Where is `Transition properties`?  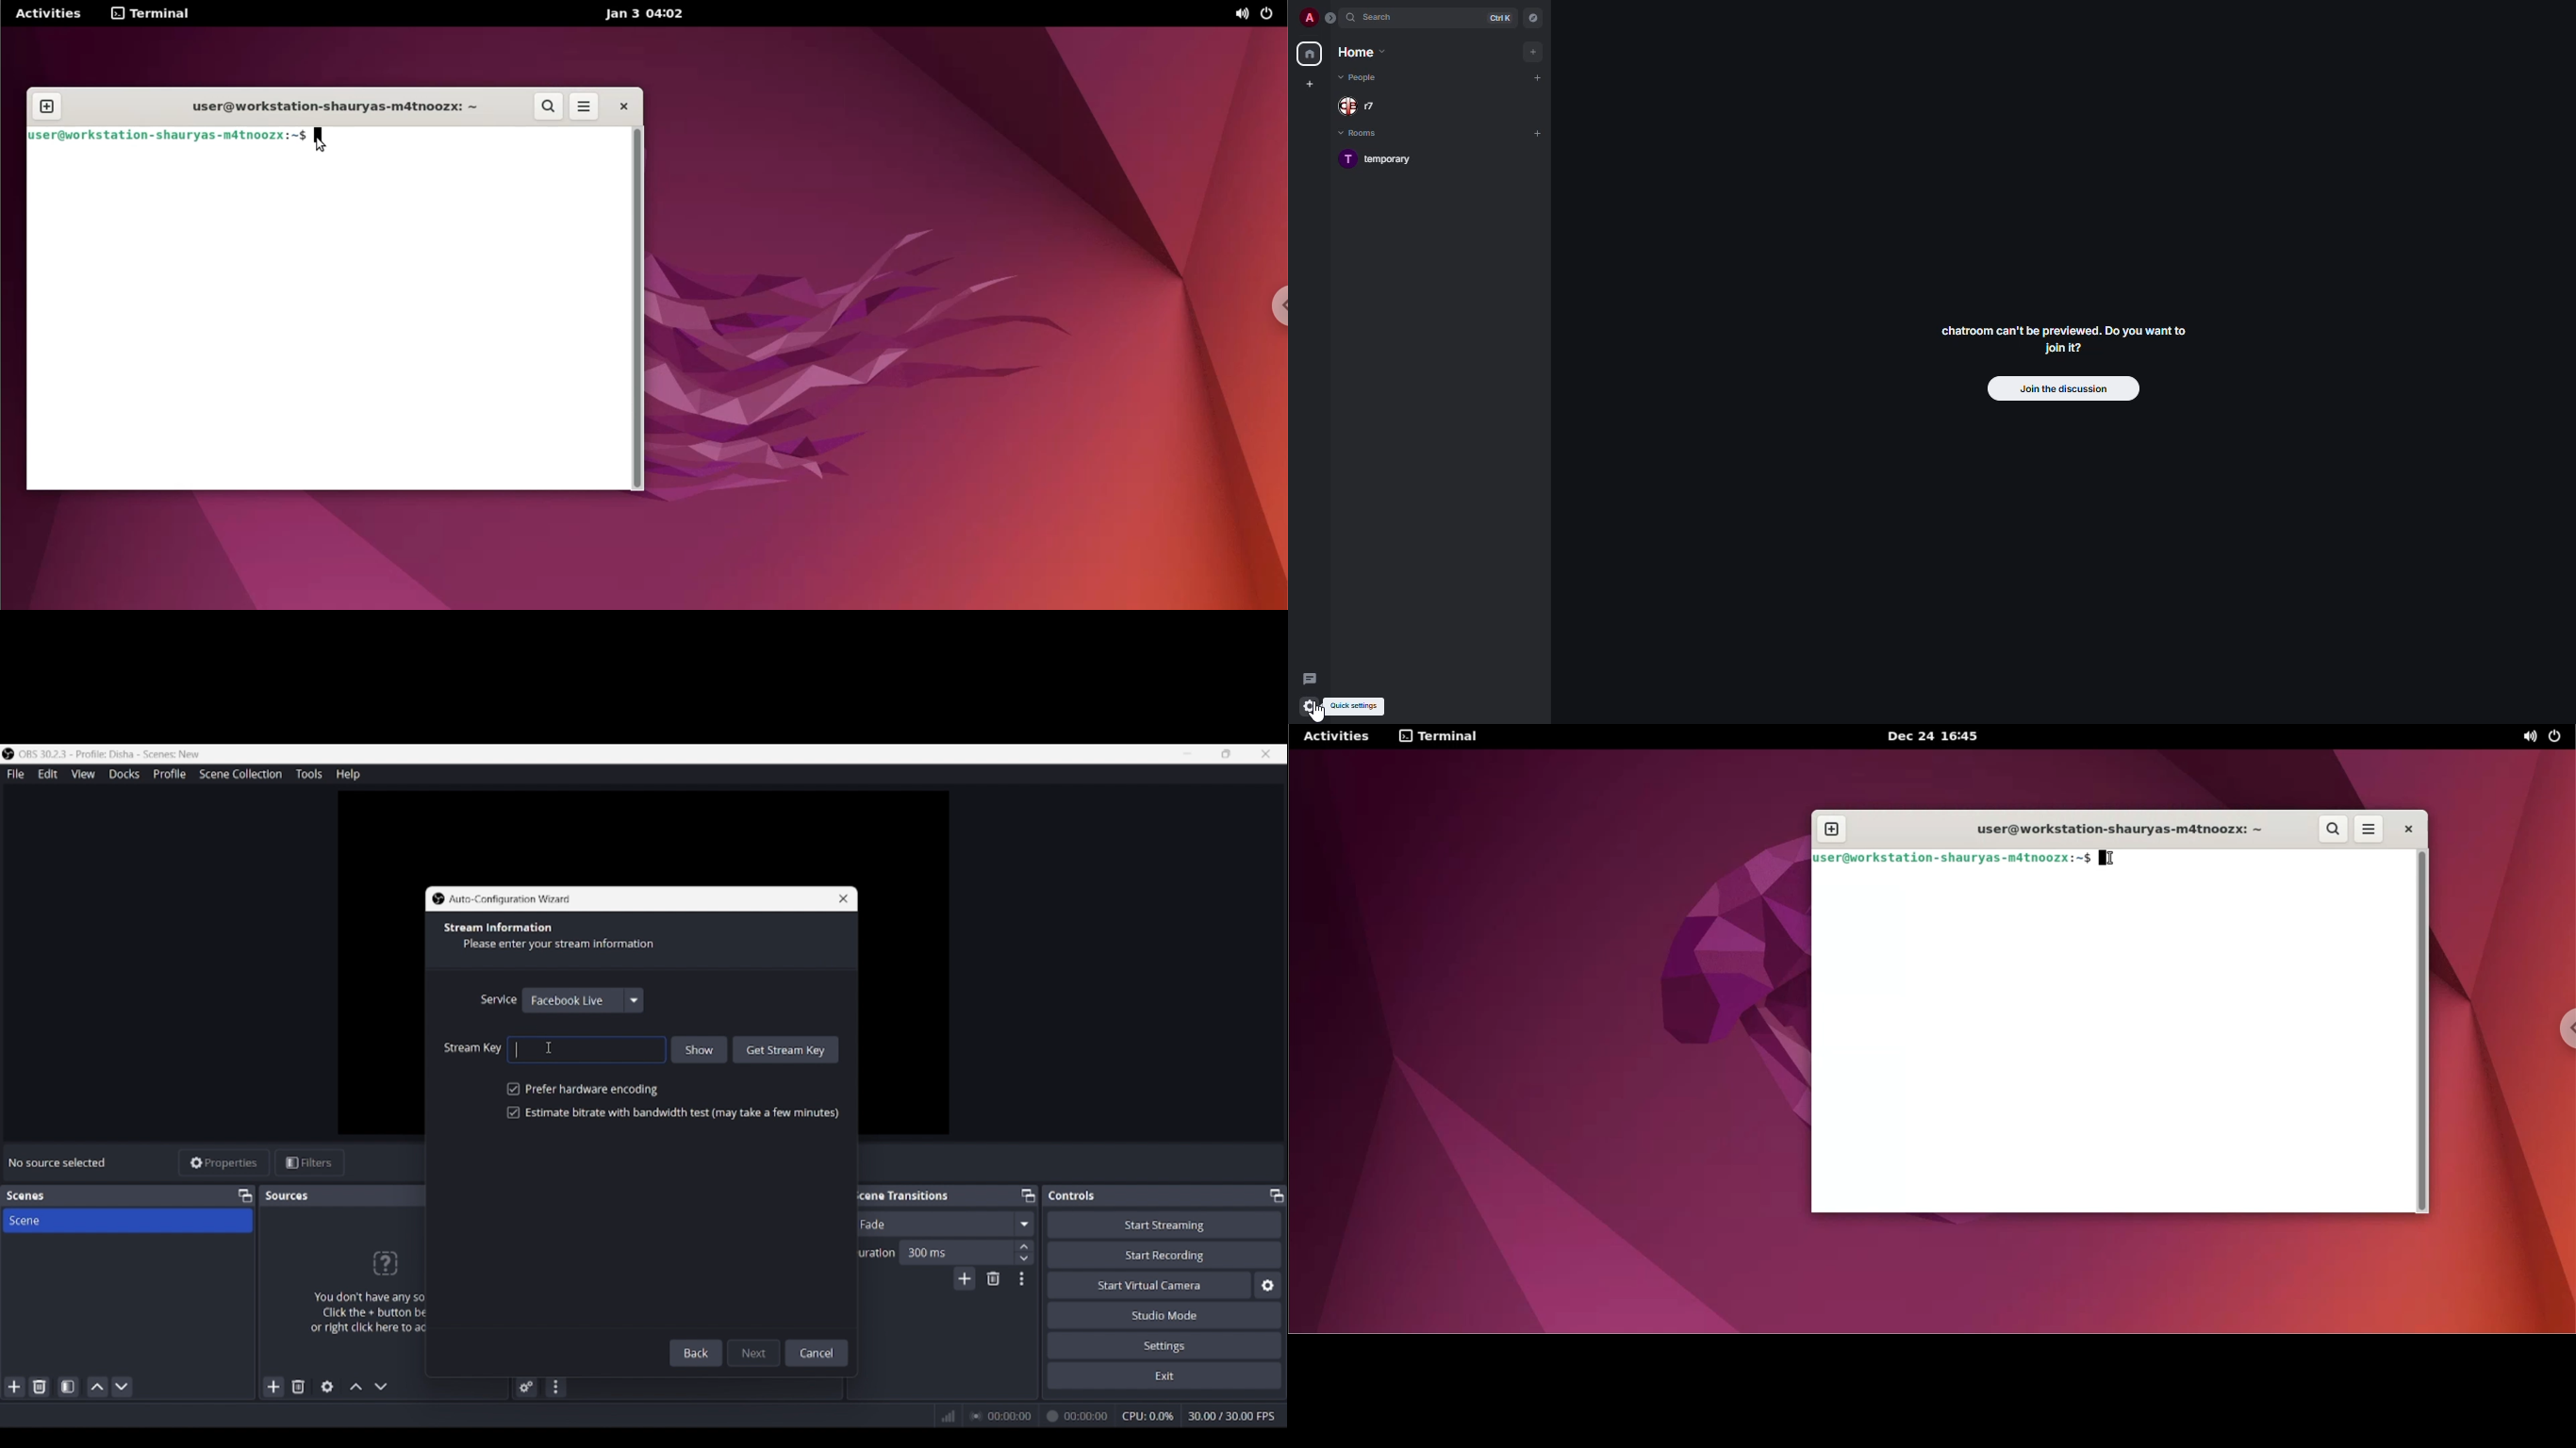 Transition properties is located at coordinates (1022, 1279).